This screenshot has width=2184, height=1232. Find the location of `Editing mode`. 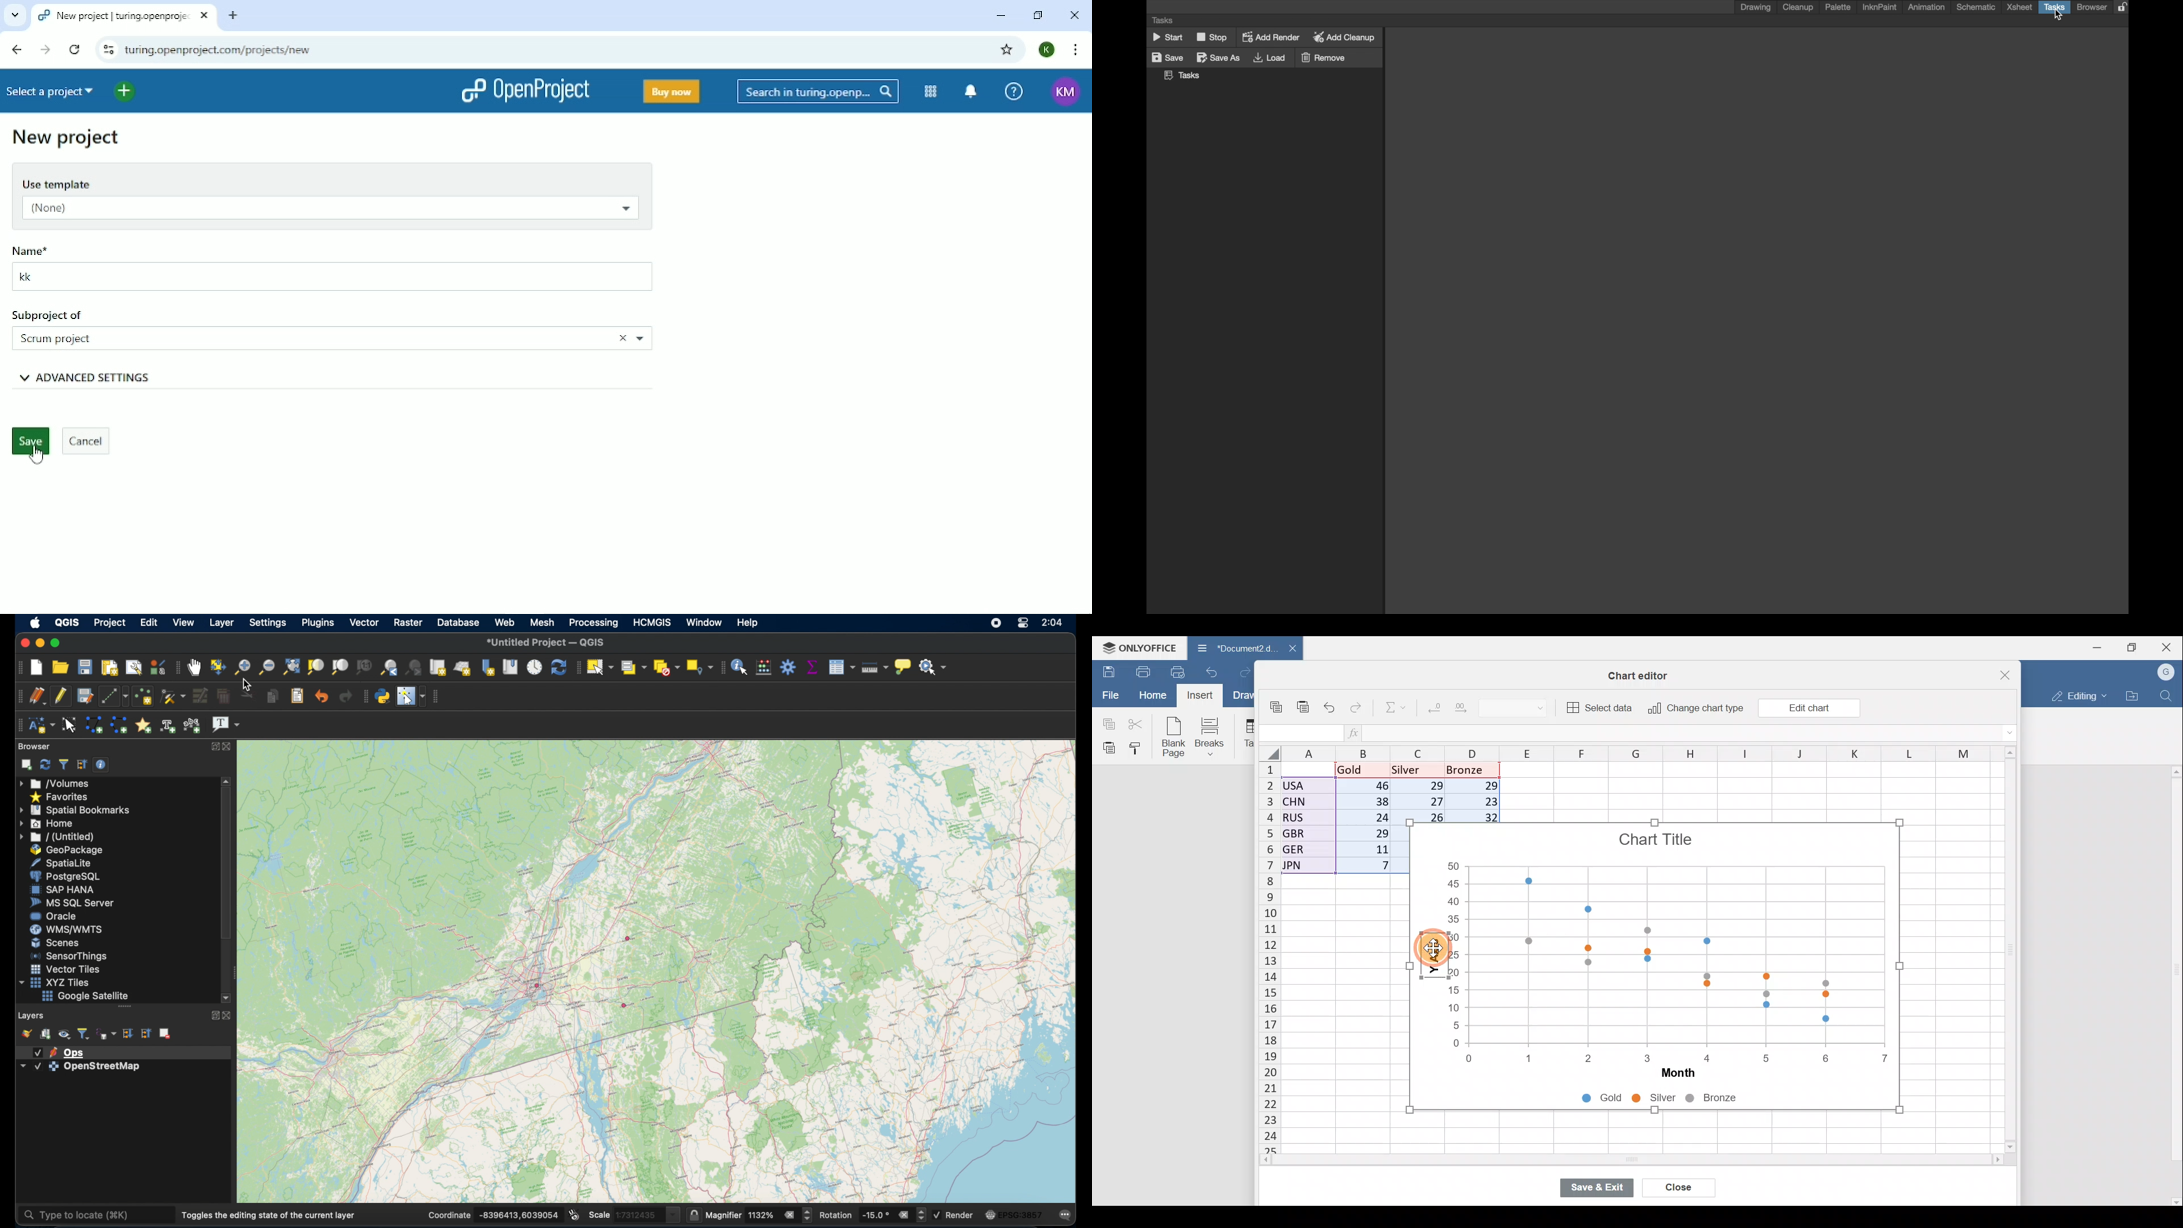

Editing mode is located at coordinates (2077, 696).